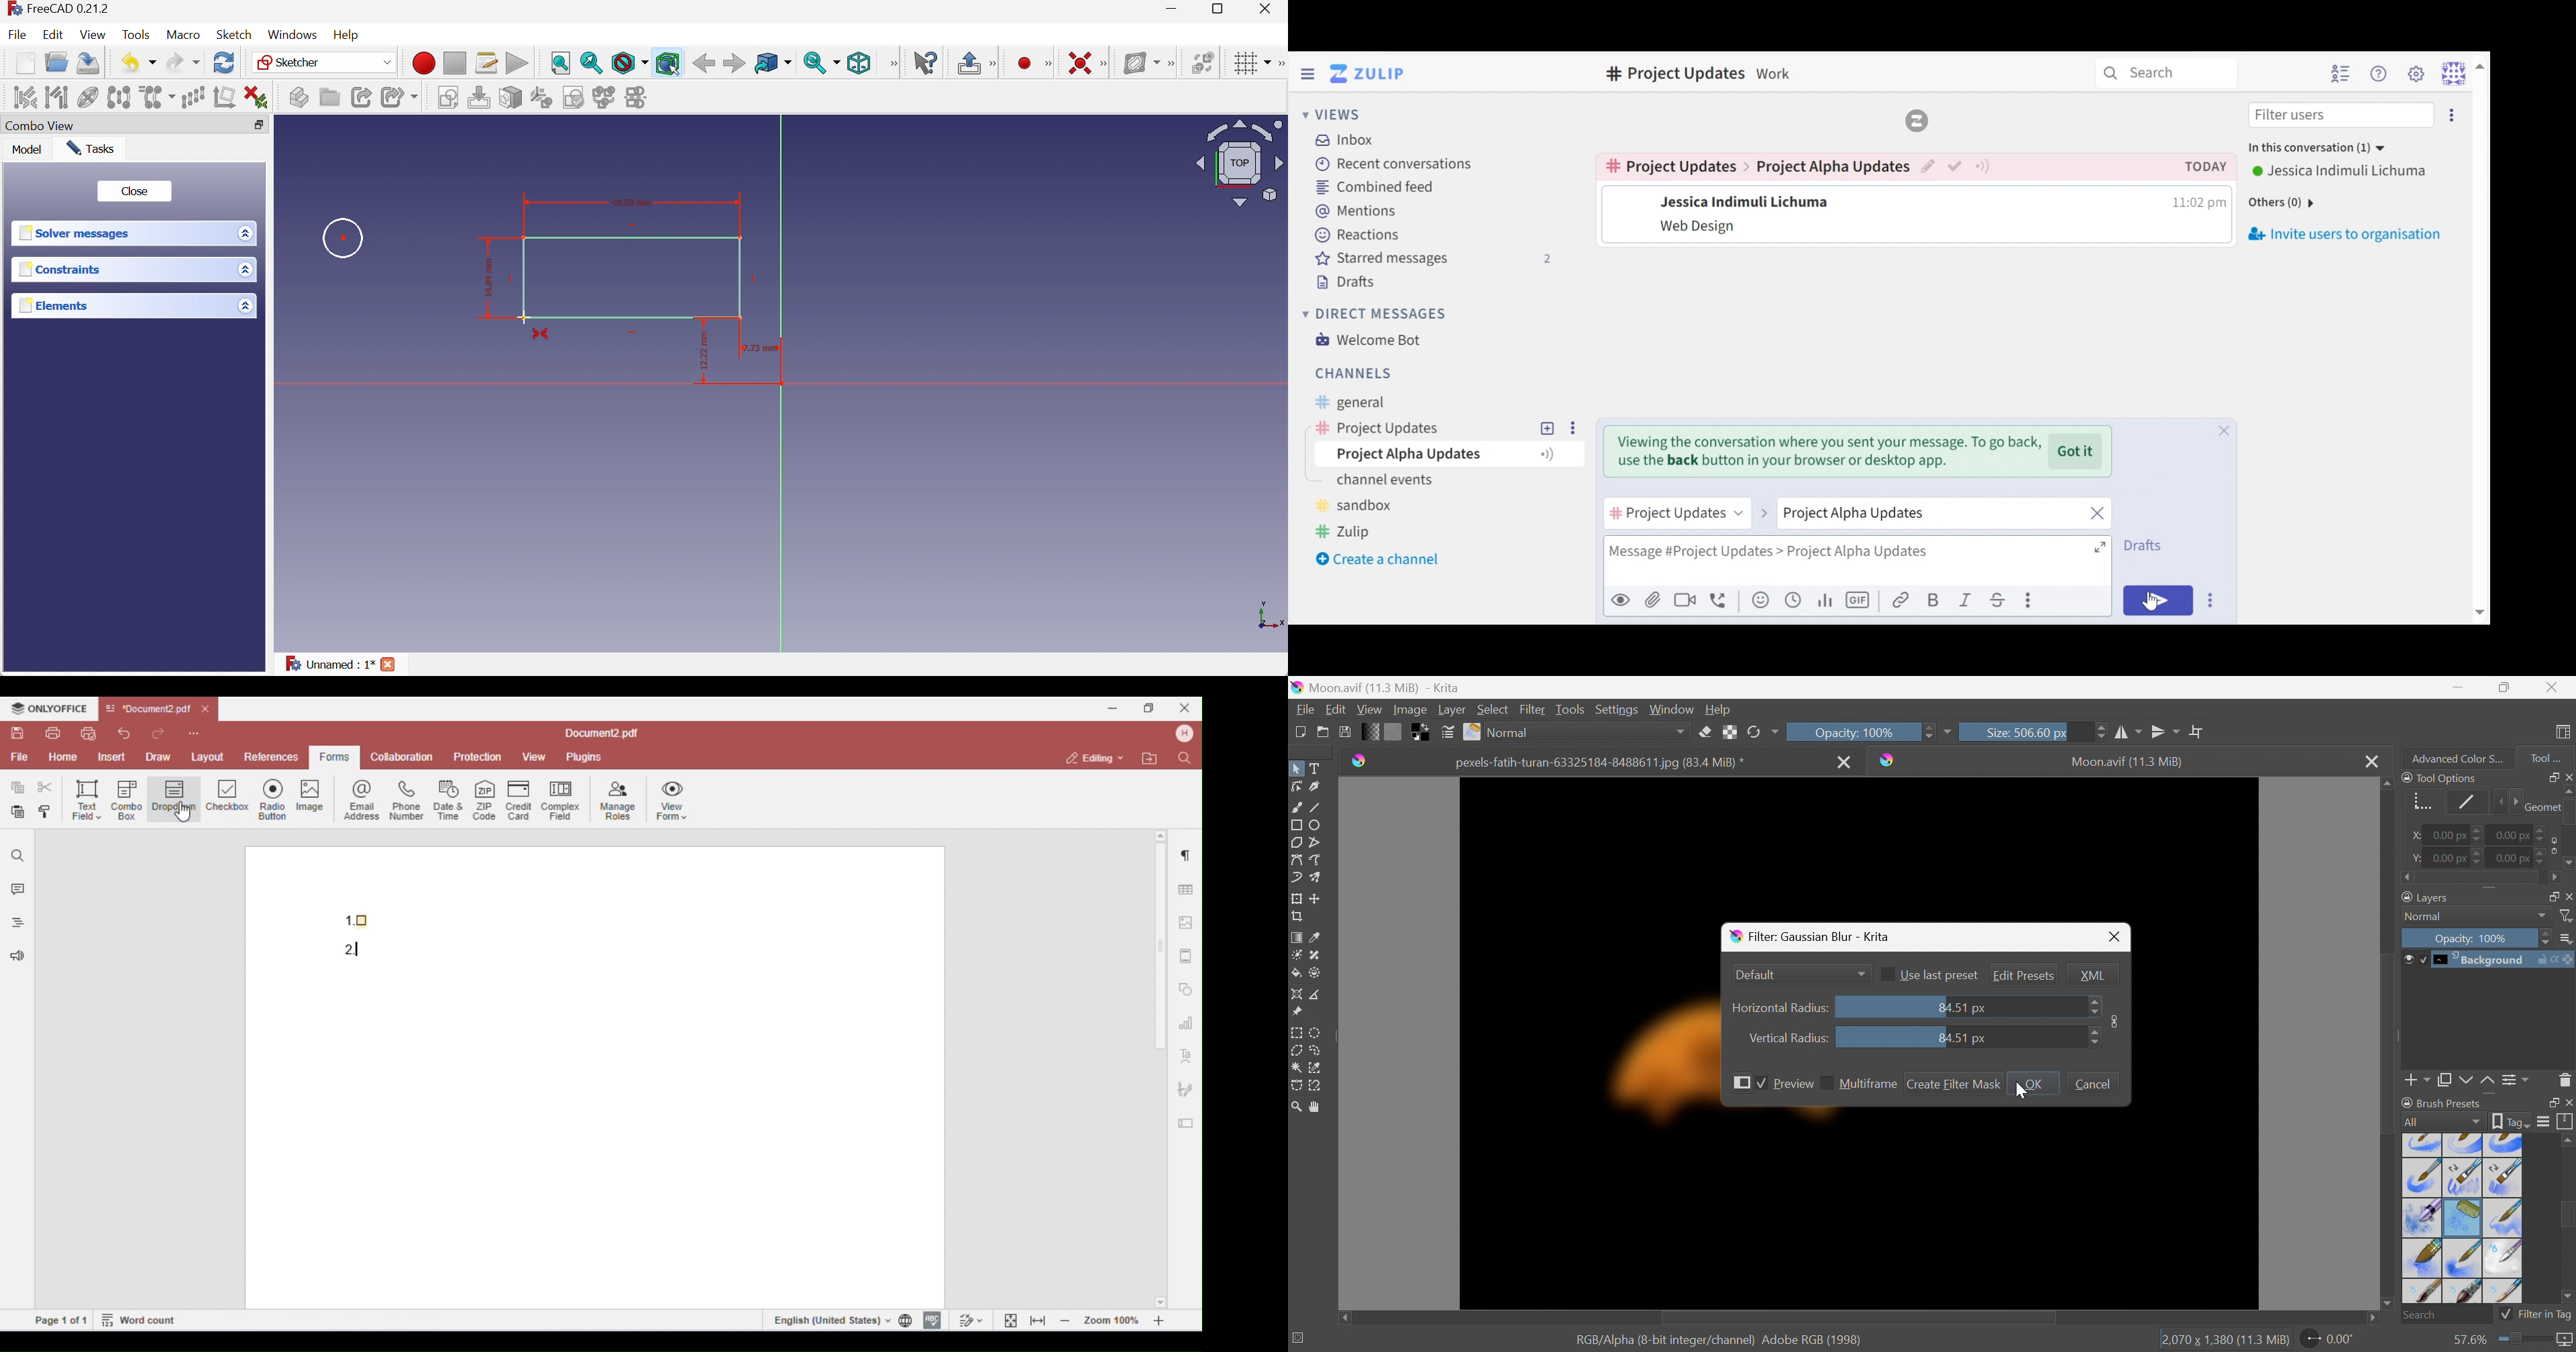 Image resolution: width=2576 pixels, height=1372 pixels. What do you see at coordinates (1832, 166) in the screenshot?
I see `Topic Name` at bounding box center [1832, 166].